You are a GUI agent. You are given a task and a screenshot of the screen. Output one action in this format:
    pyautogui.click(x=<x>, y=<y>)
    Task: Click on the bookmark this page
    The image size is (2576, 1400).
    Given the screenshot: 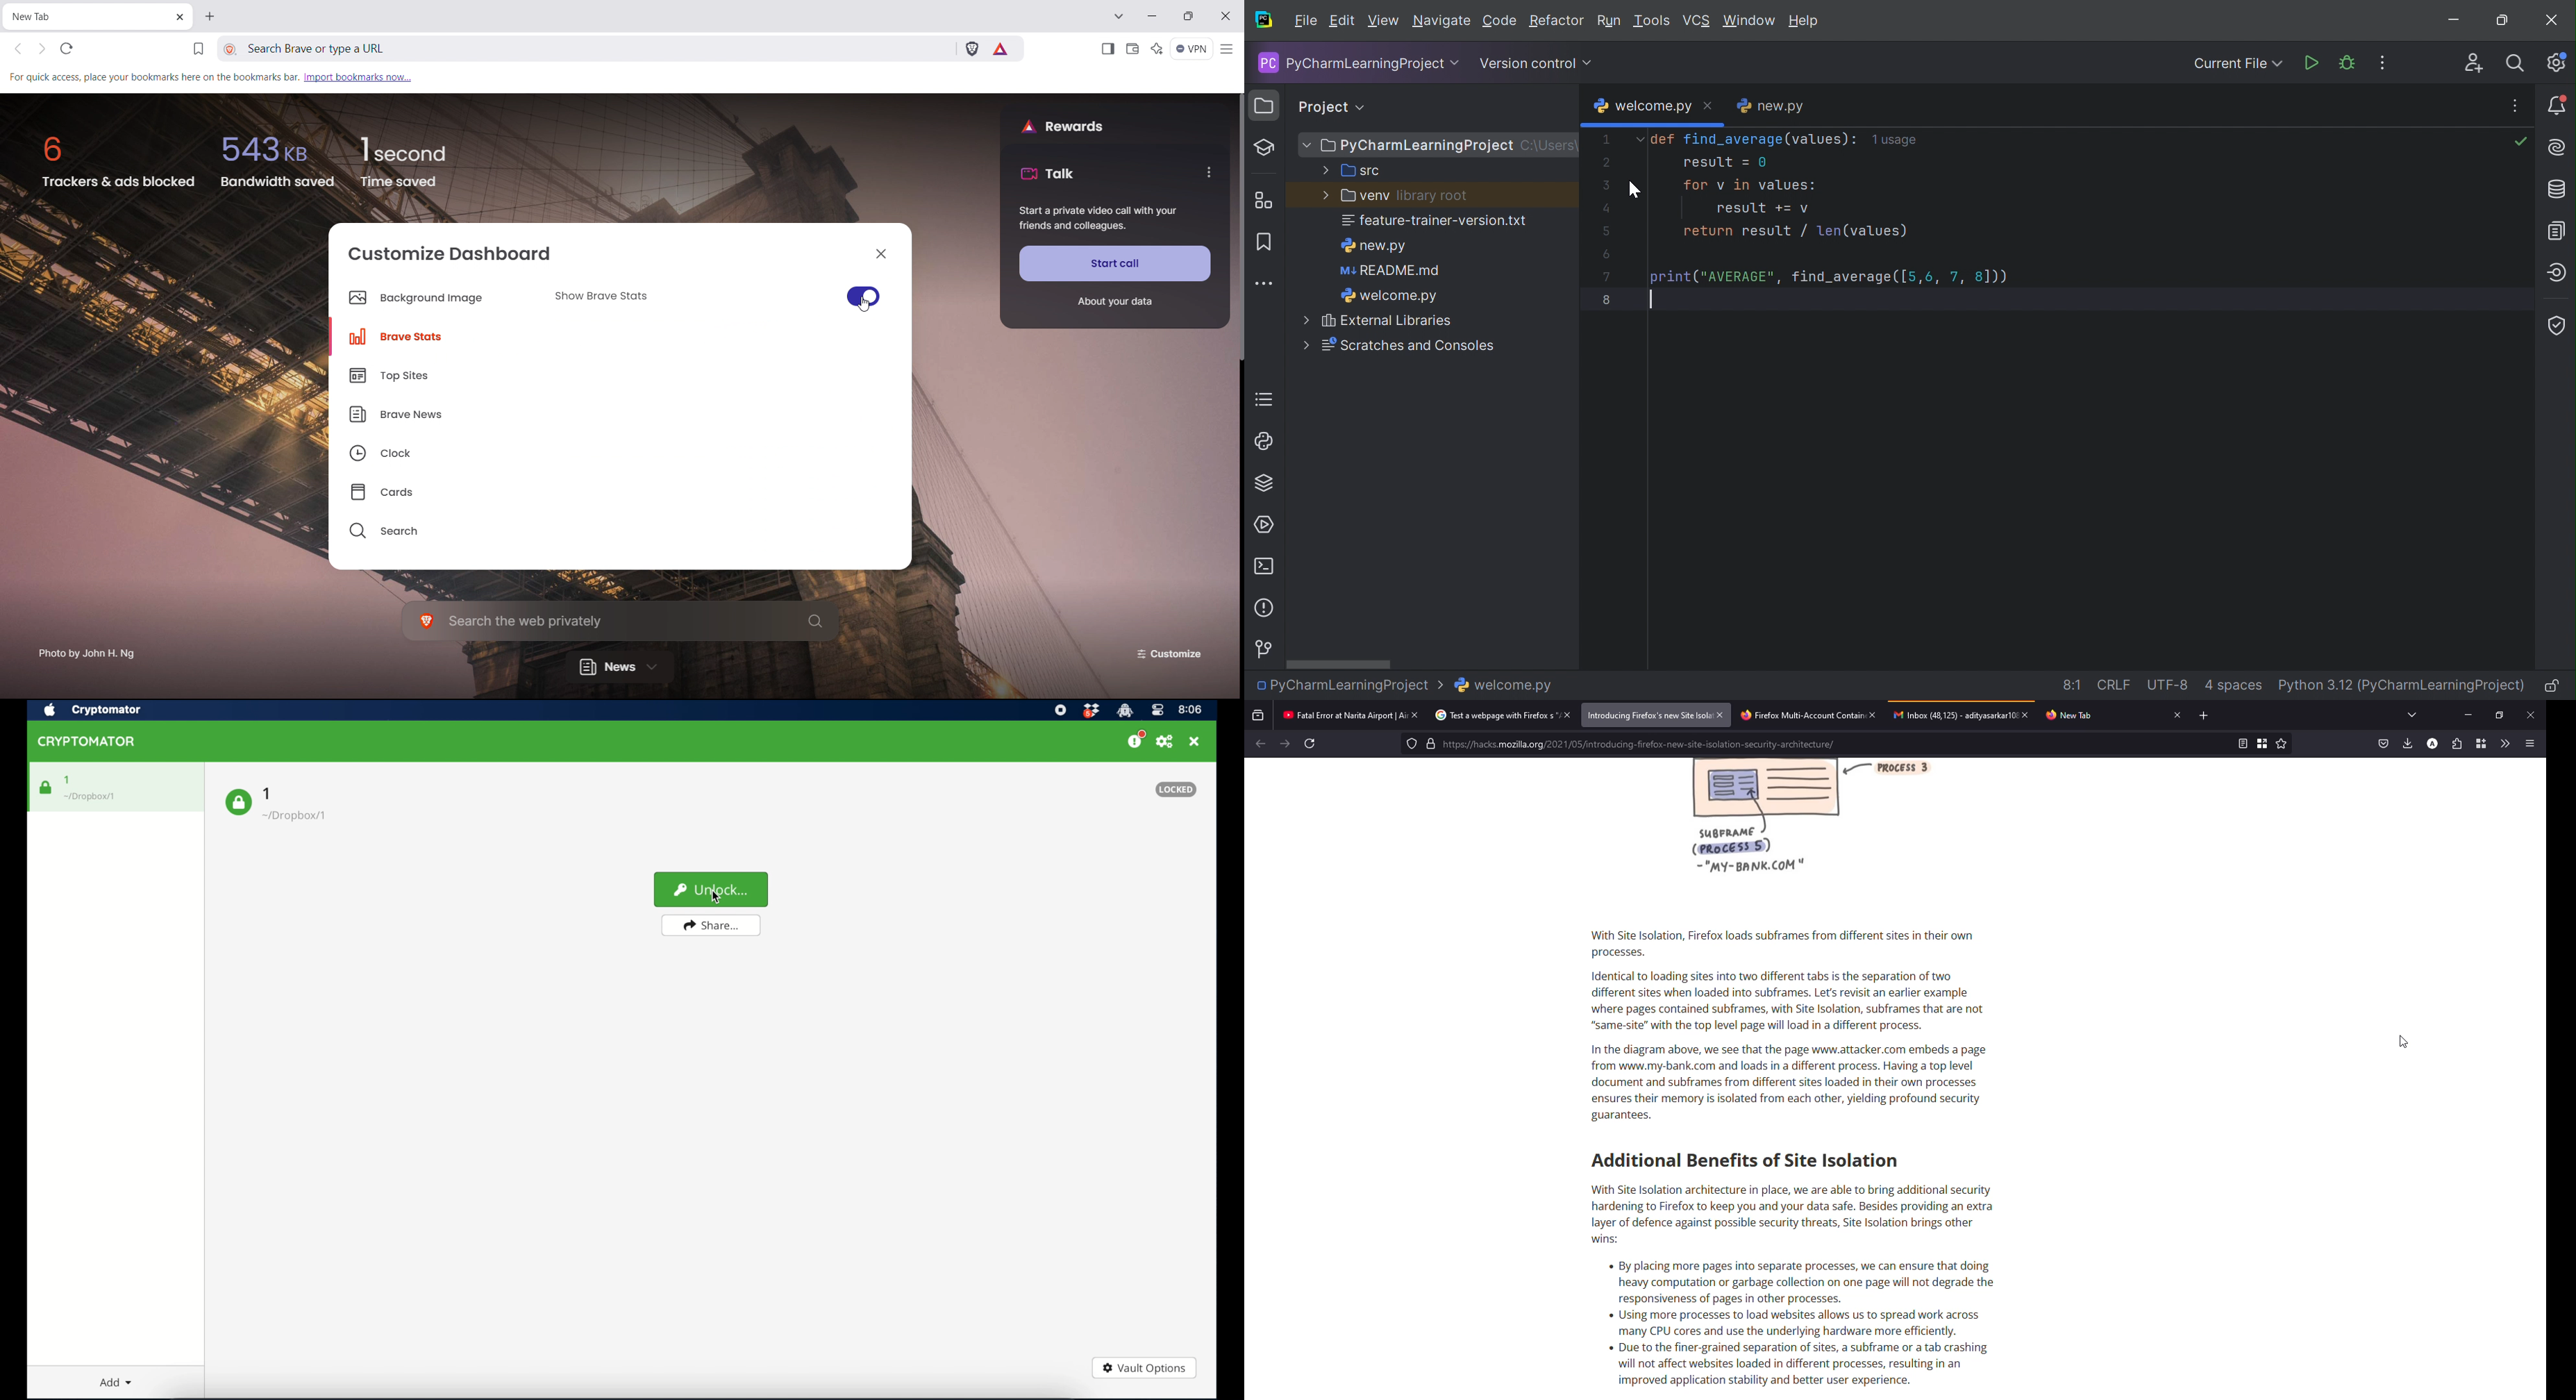 What is the action you would take?
    pyautogui.click(x=198, y=49)
    